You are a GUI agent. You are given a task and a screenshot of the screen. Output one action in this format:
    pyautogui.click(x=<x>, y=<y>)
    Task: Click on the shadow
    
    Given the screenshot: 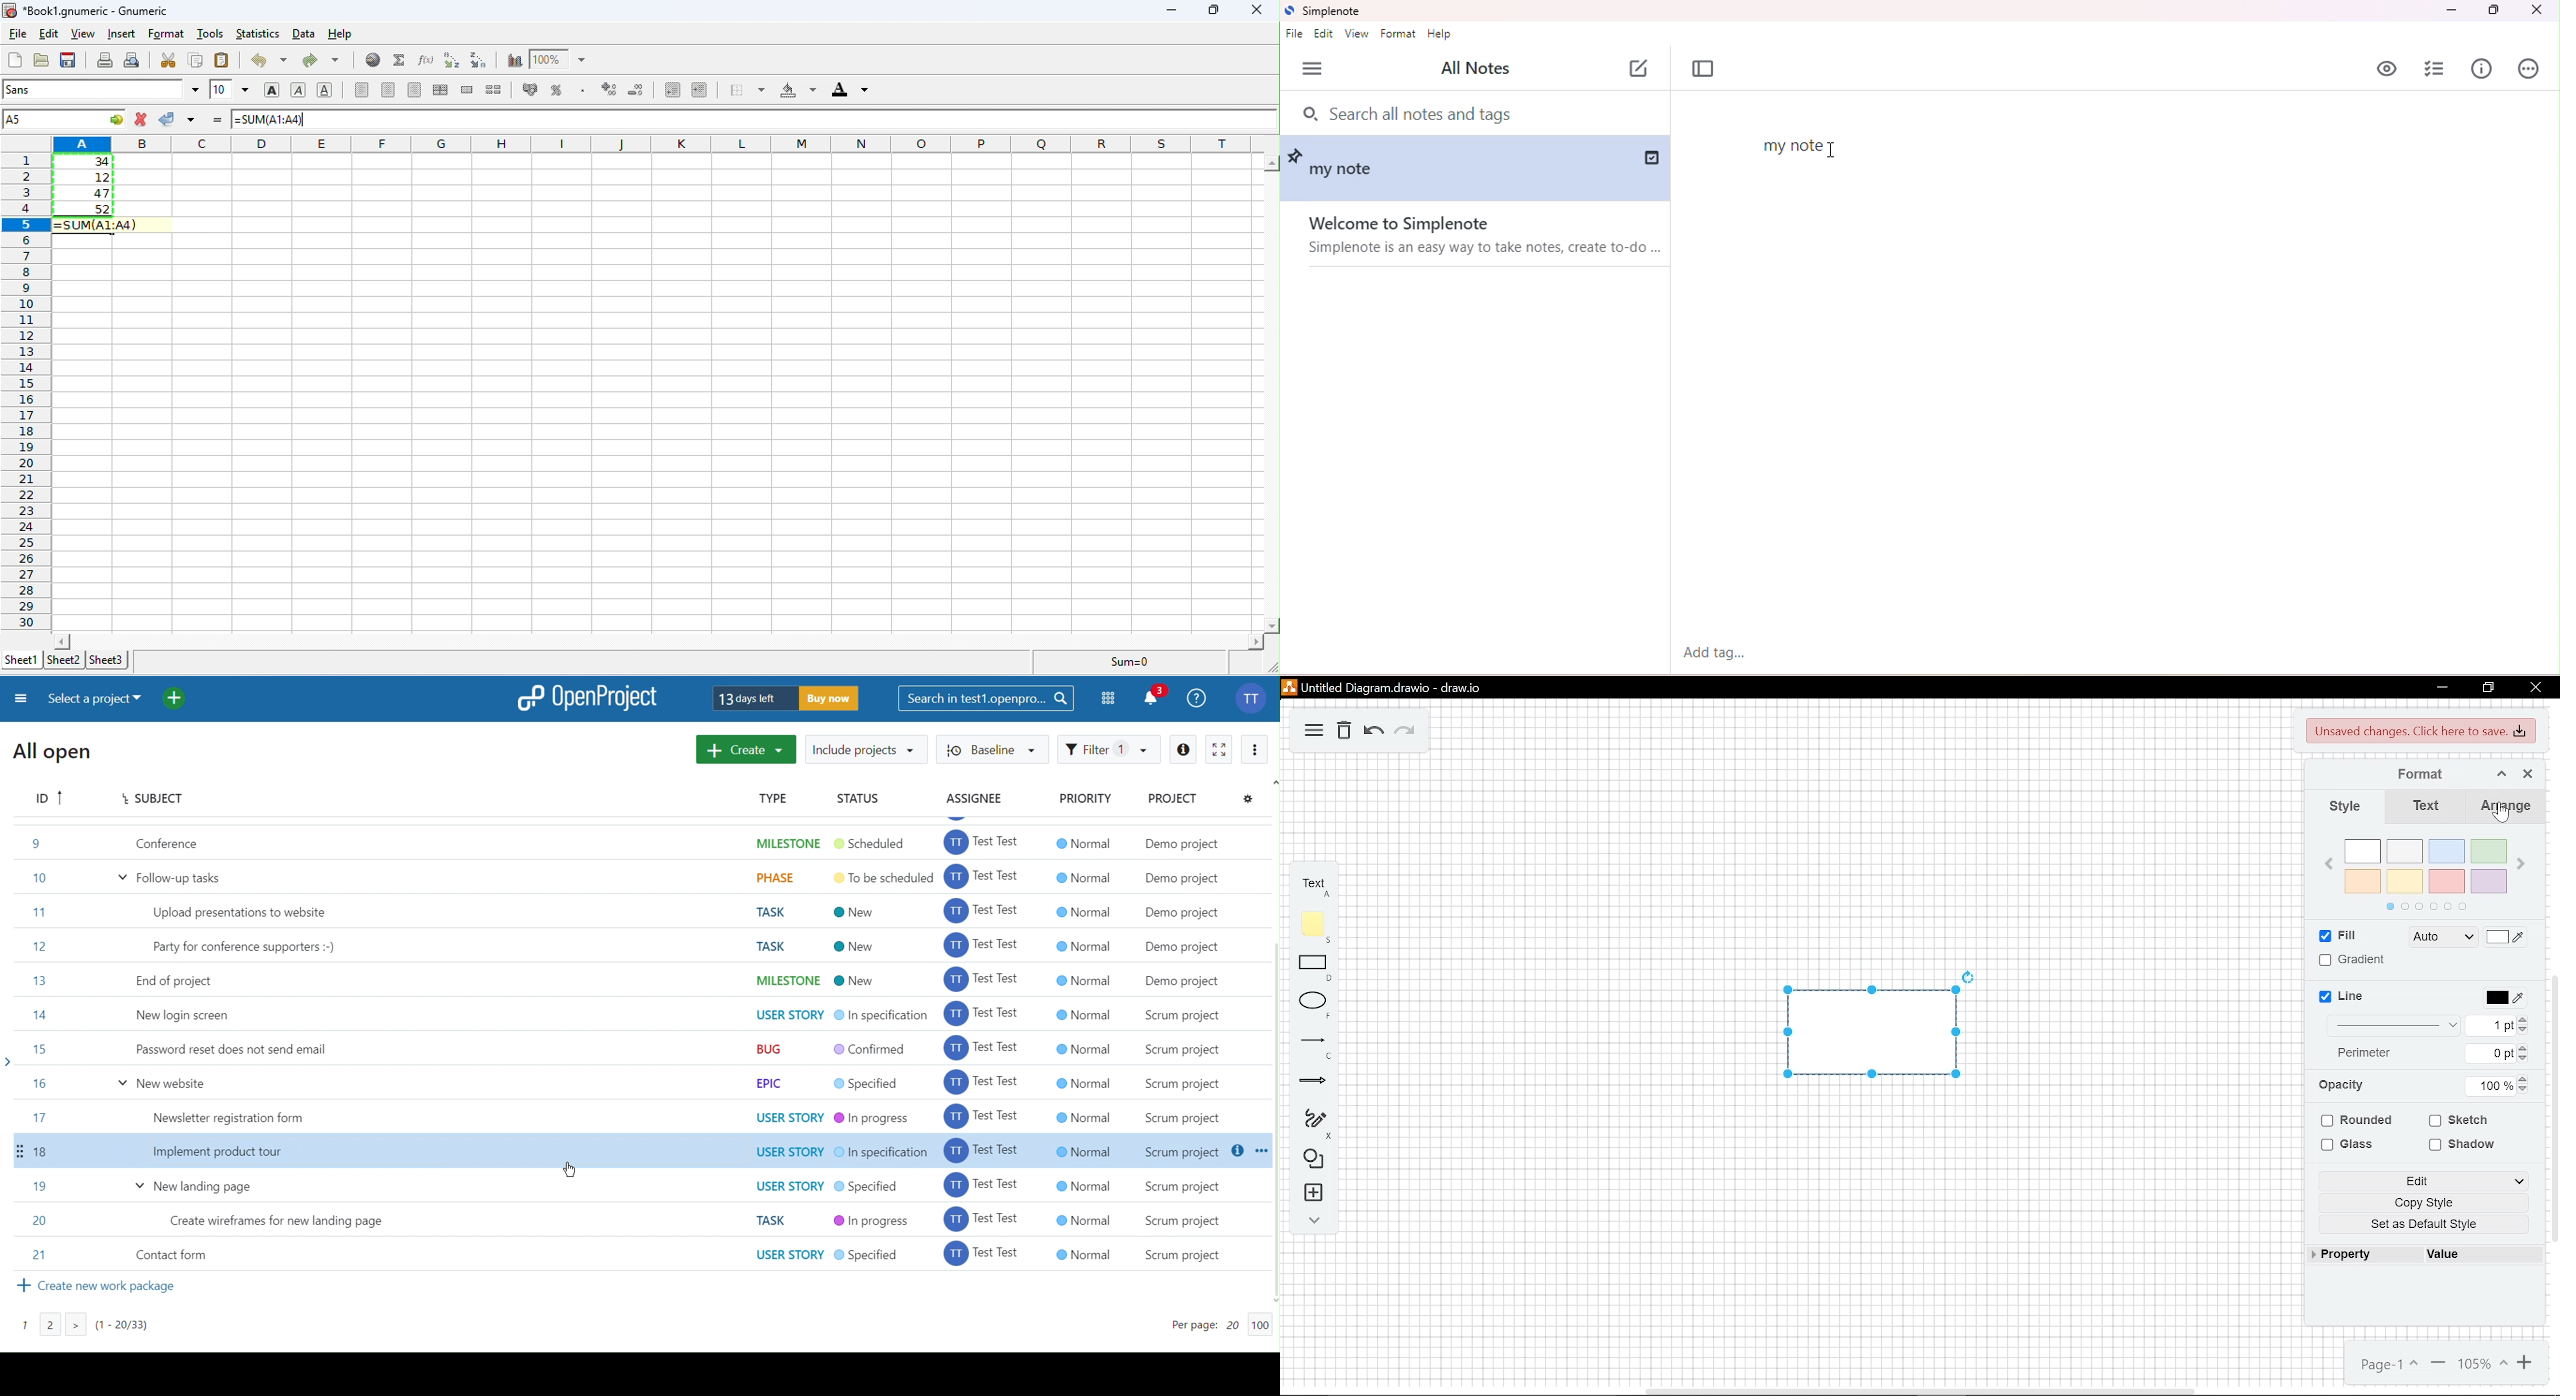 What is the action you would take?
    pyautogui.click(x=2464, y=1144)
    